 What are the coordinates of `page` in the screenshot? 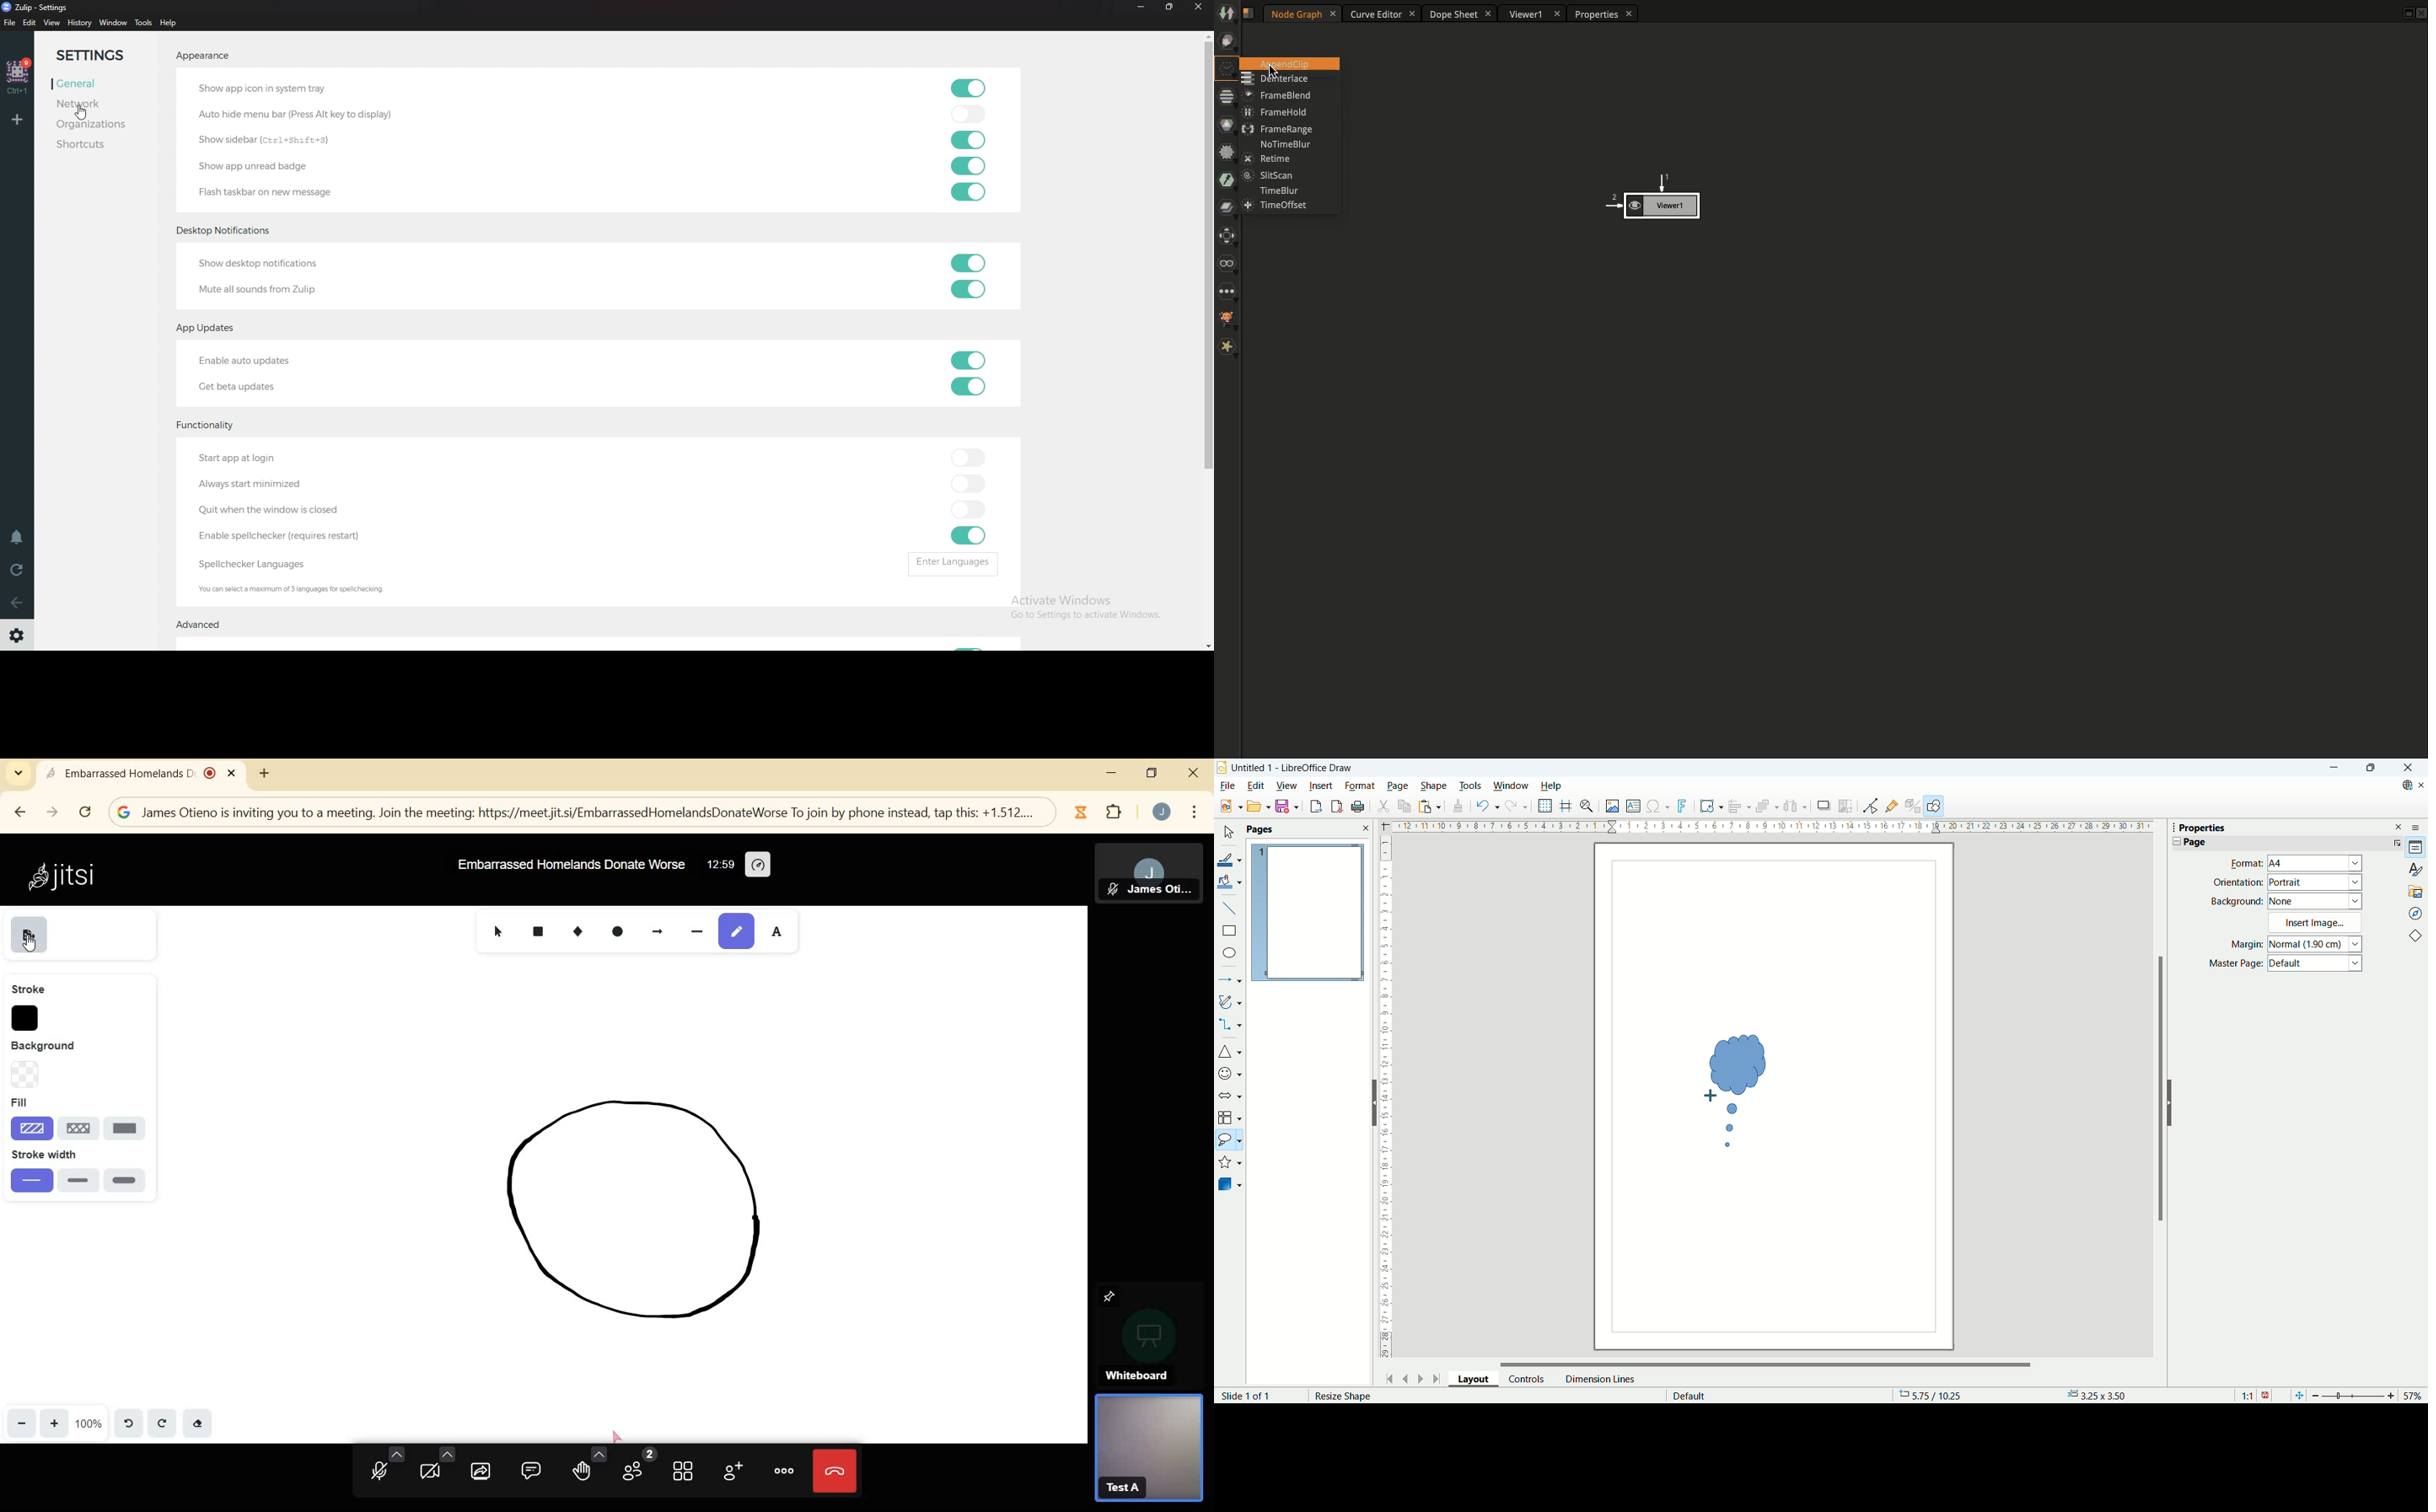 It's located at (1398, 786).